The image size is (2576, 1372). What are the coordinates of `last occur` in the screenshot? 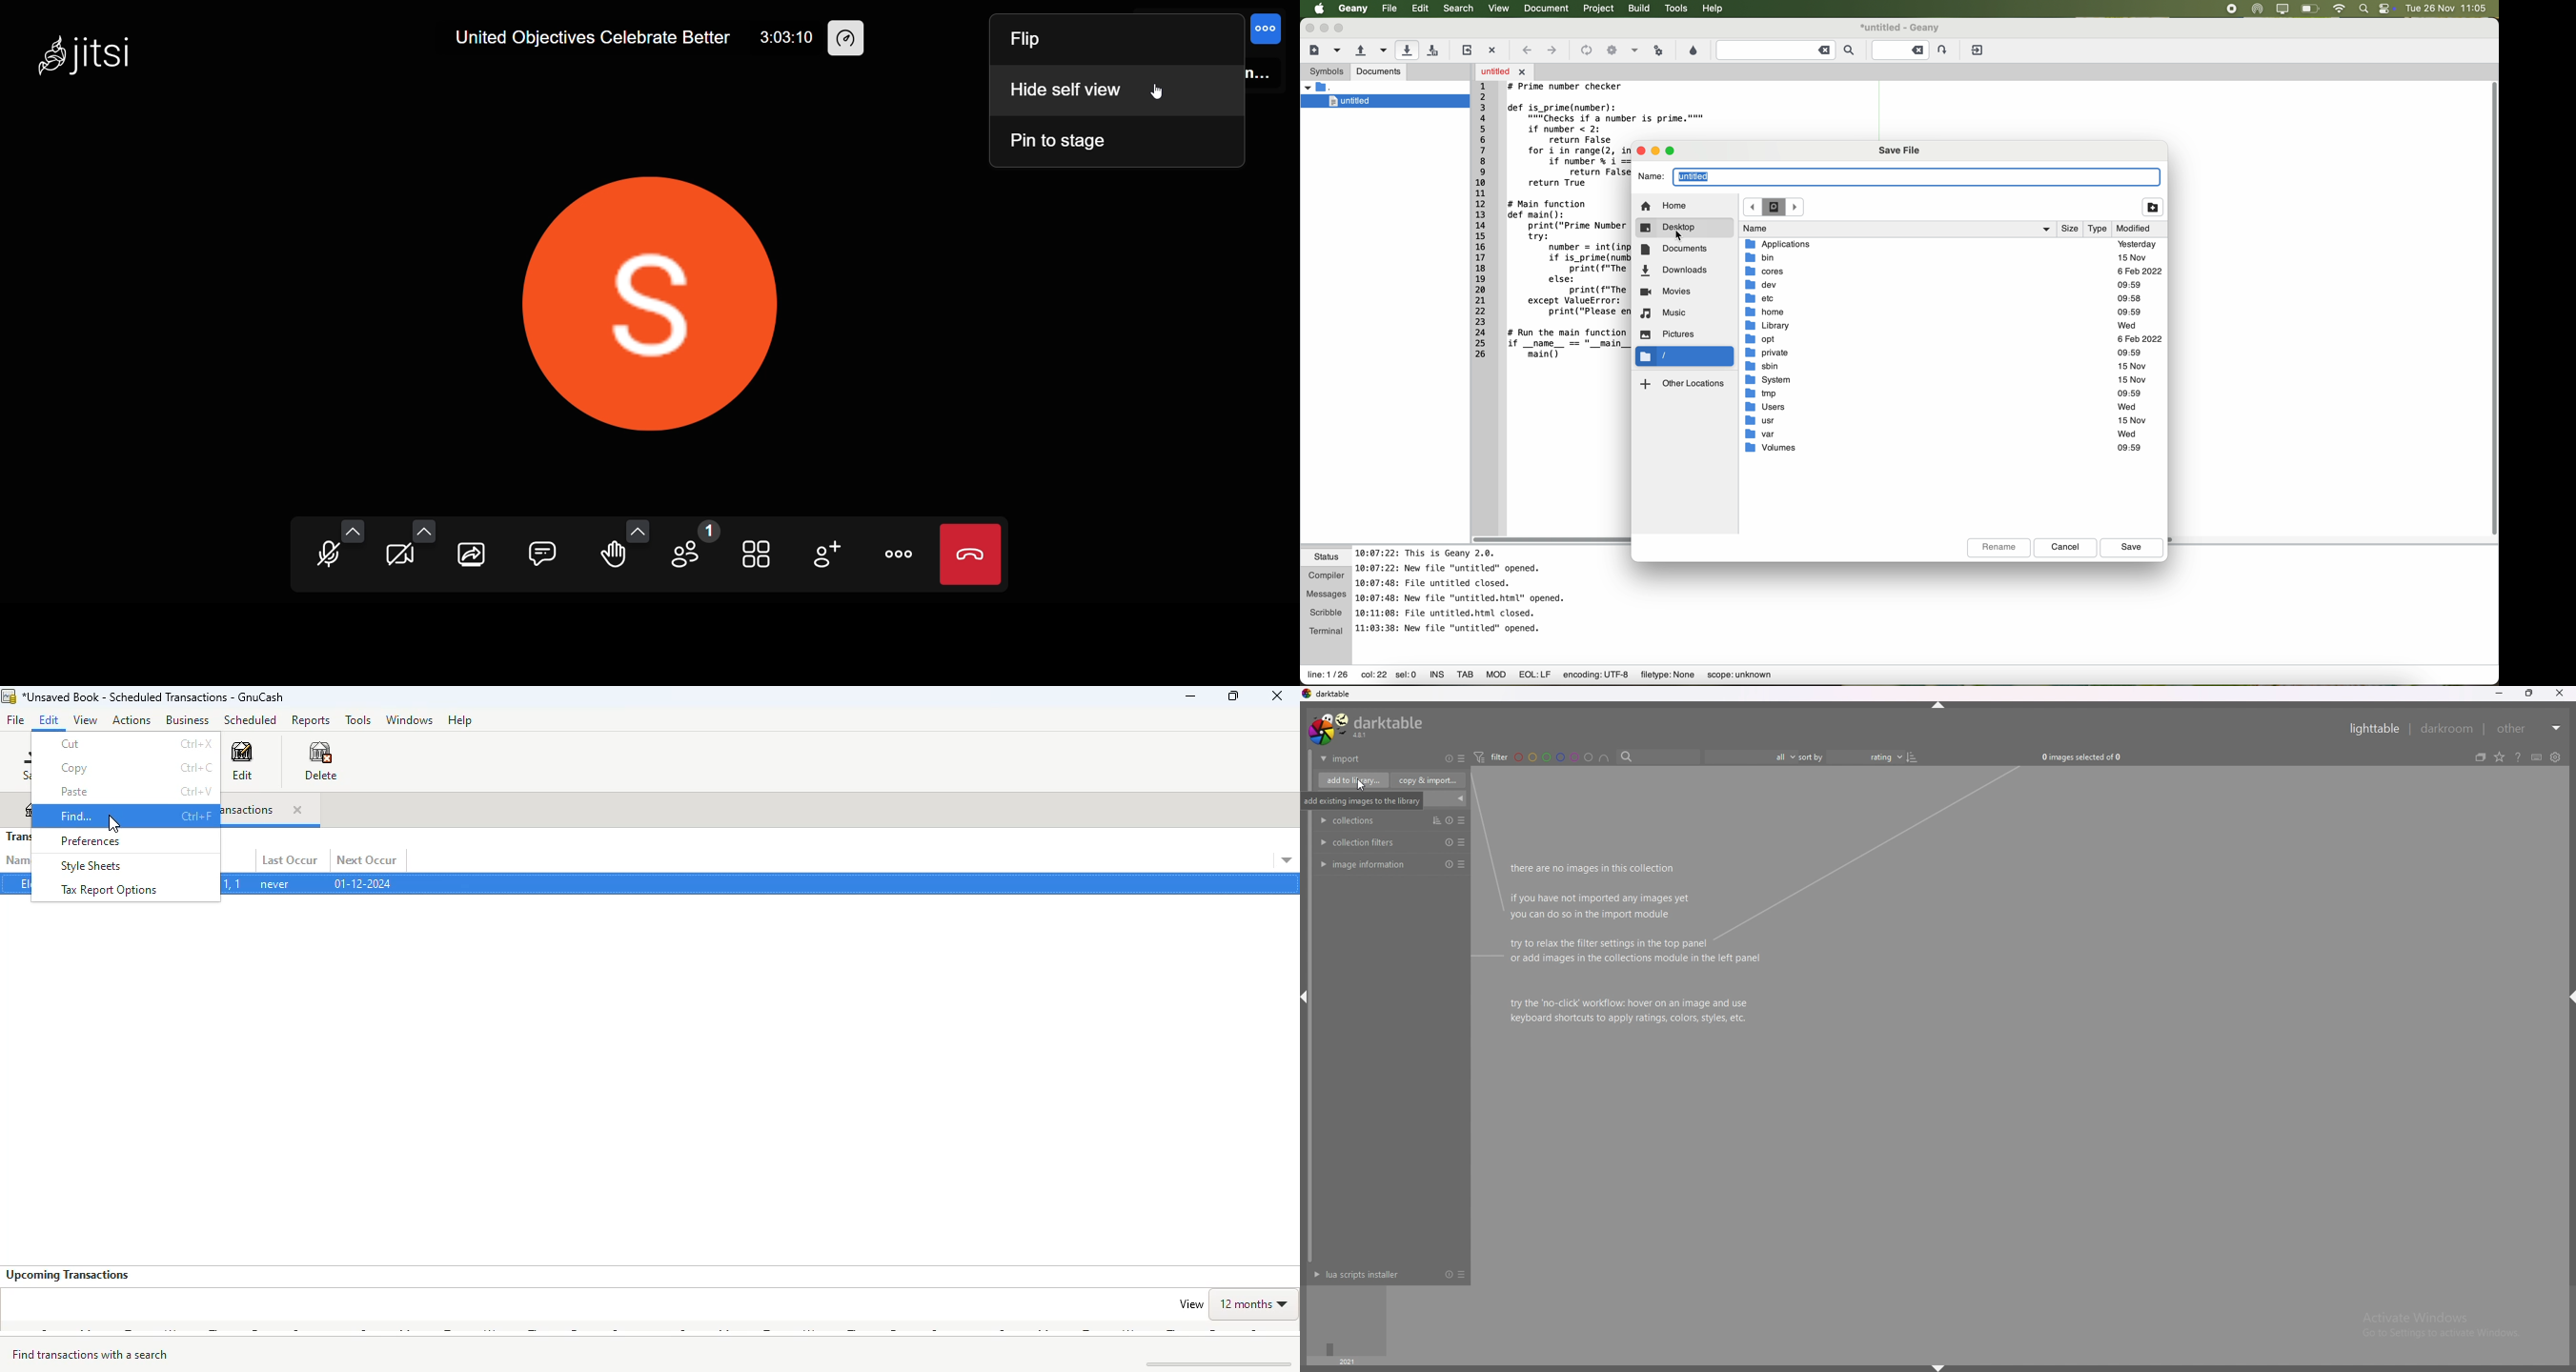 It's located at (289, 860).